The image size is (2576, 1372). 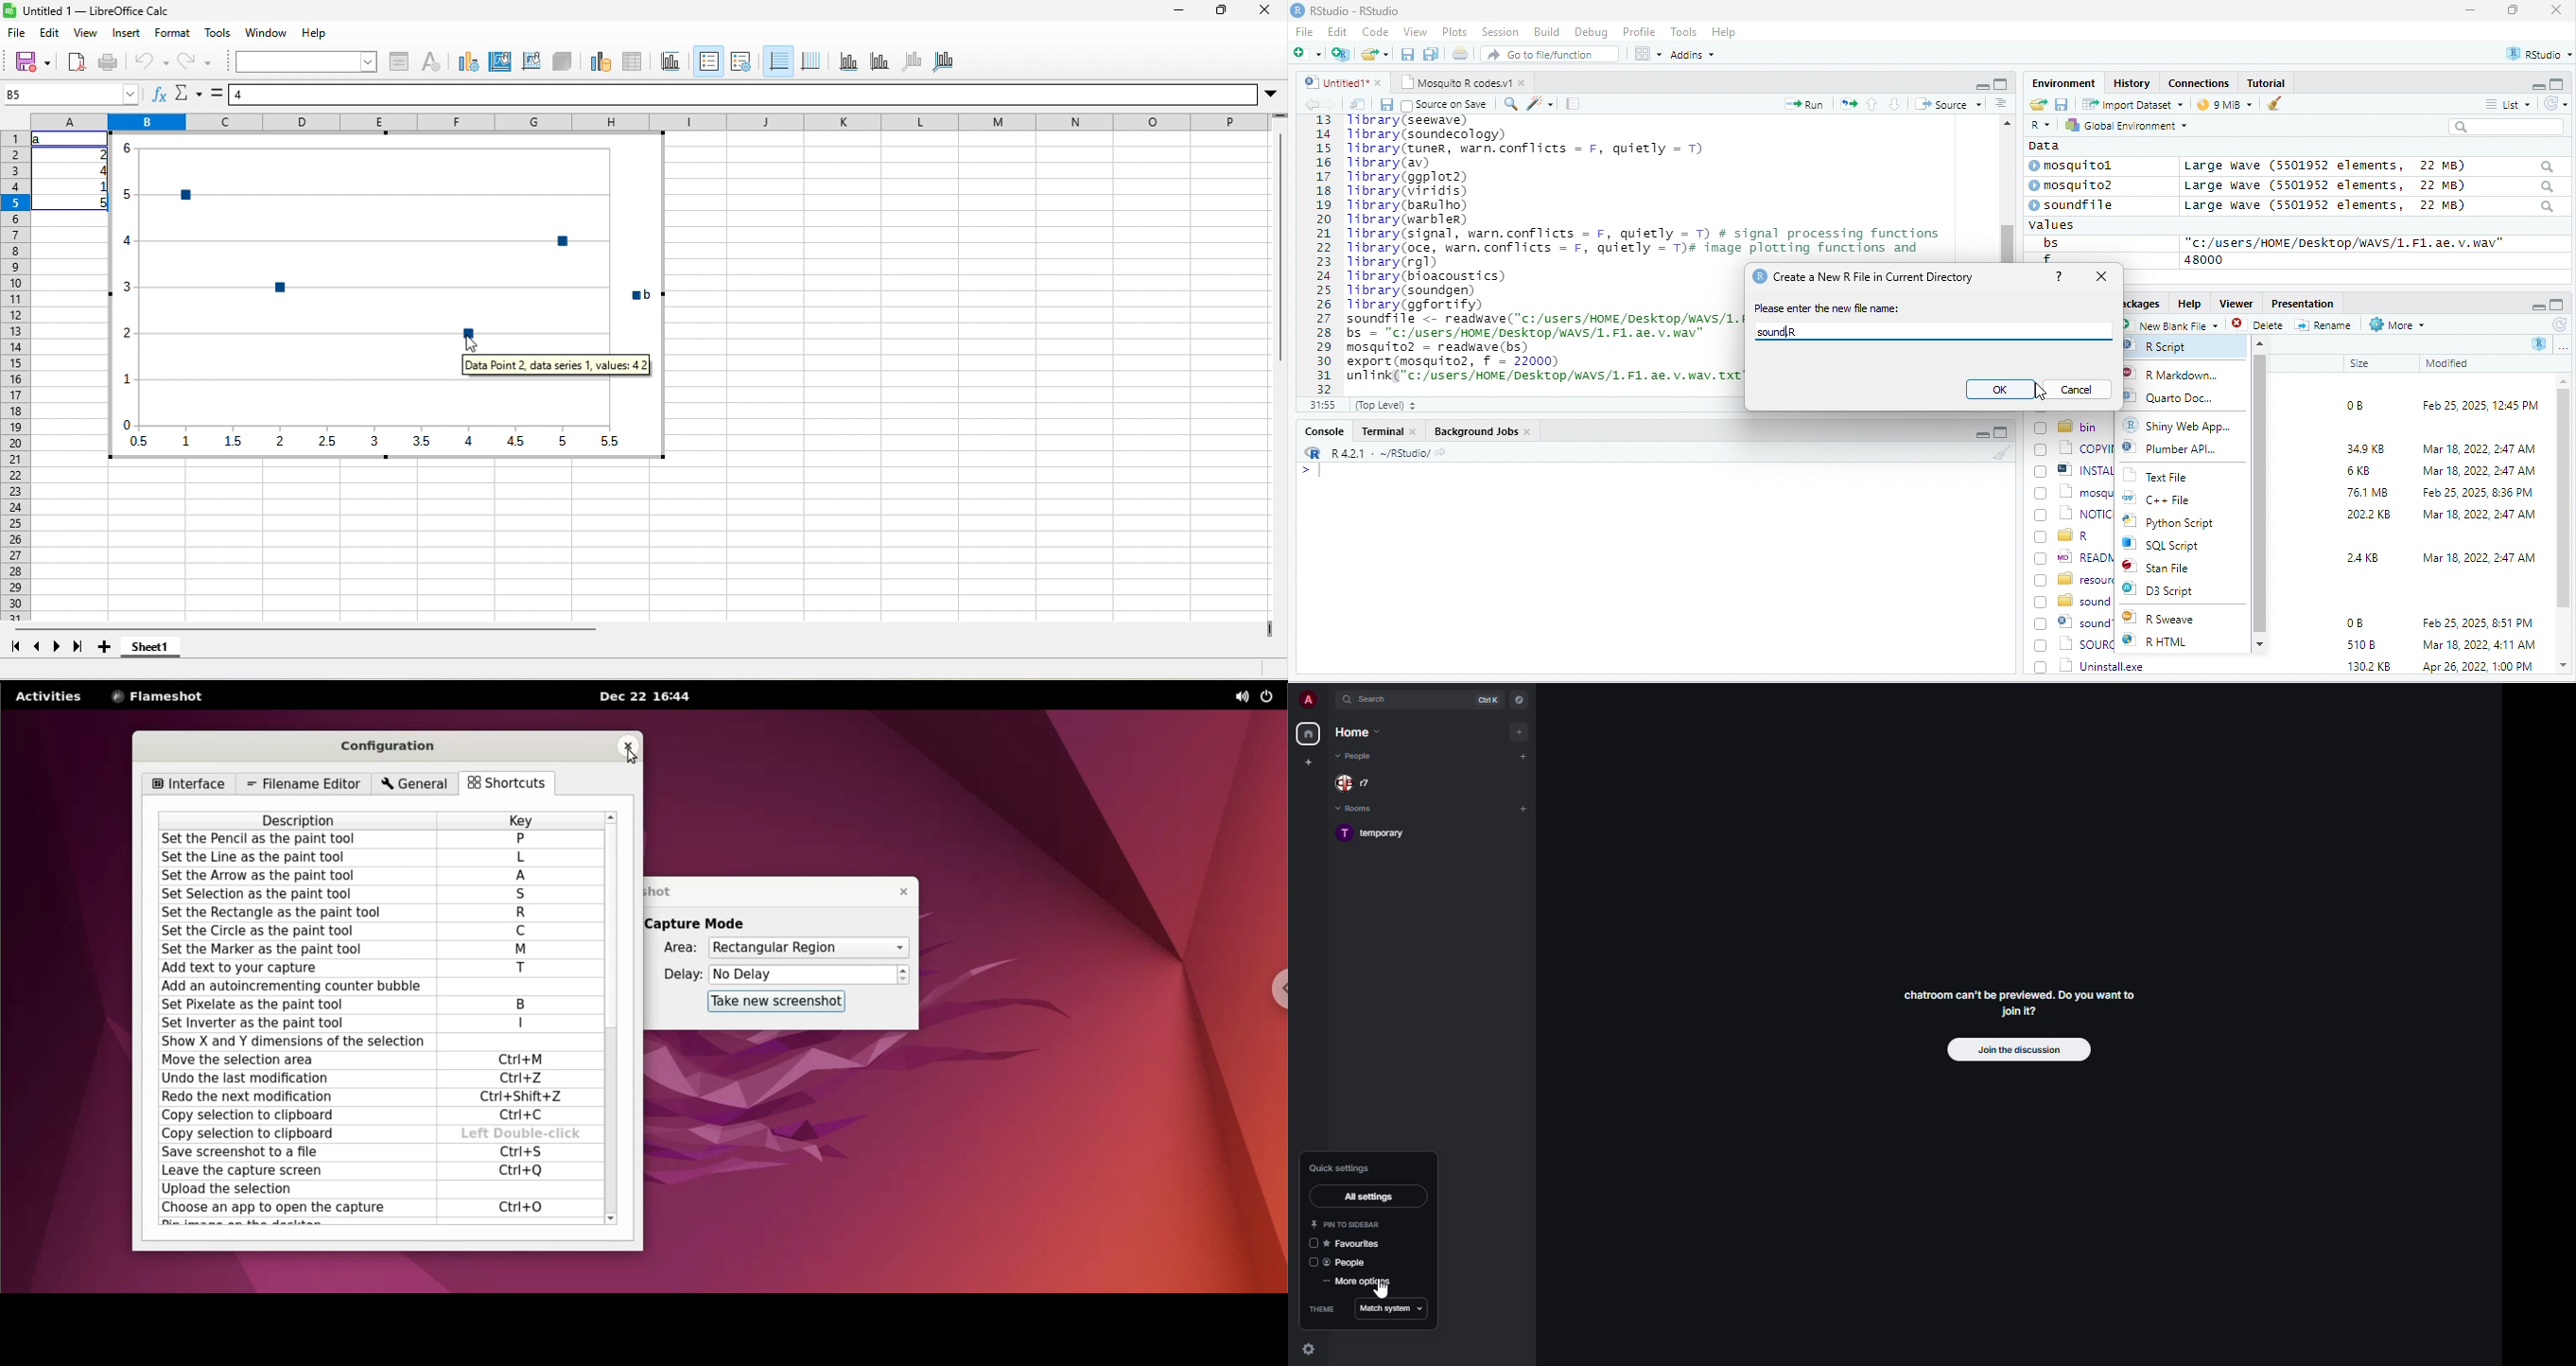 I want to click on Presentation, so click(x=2301, y=303).